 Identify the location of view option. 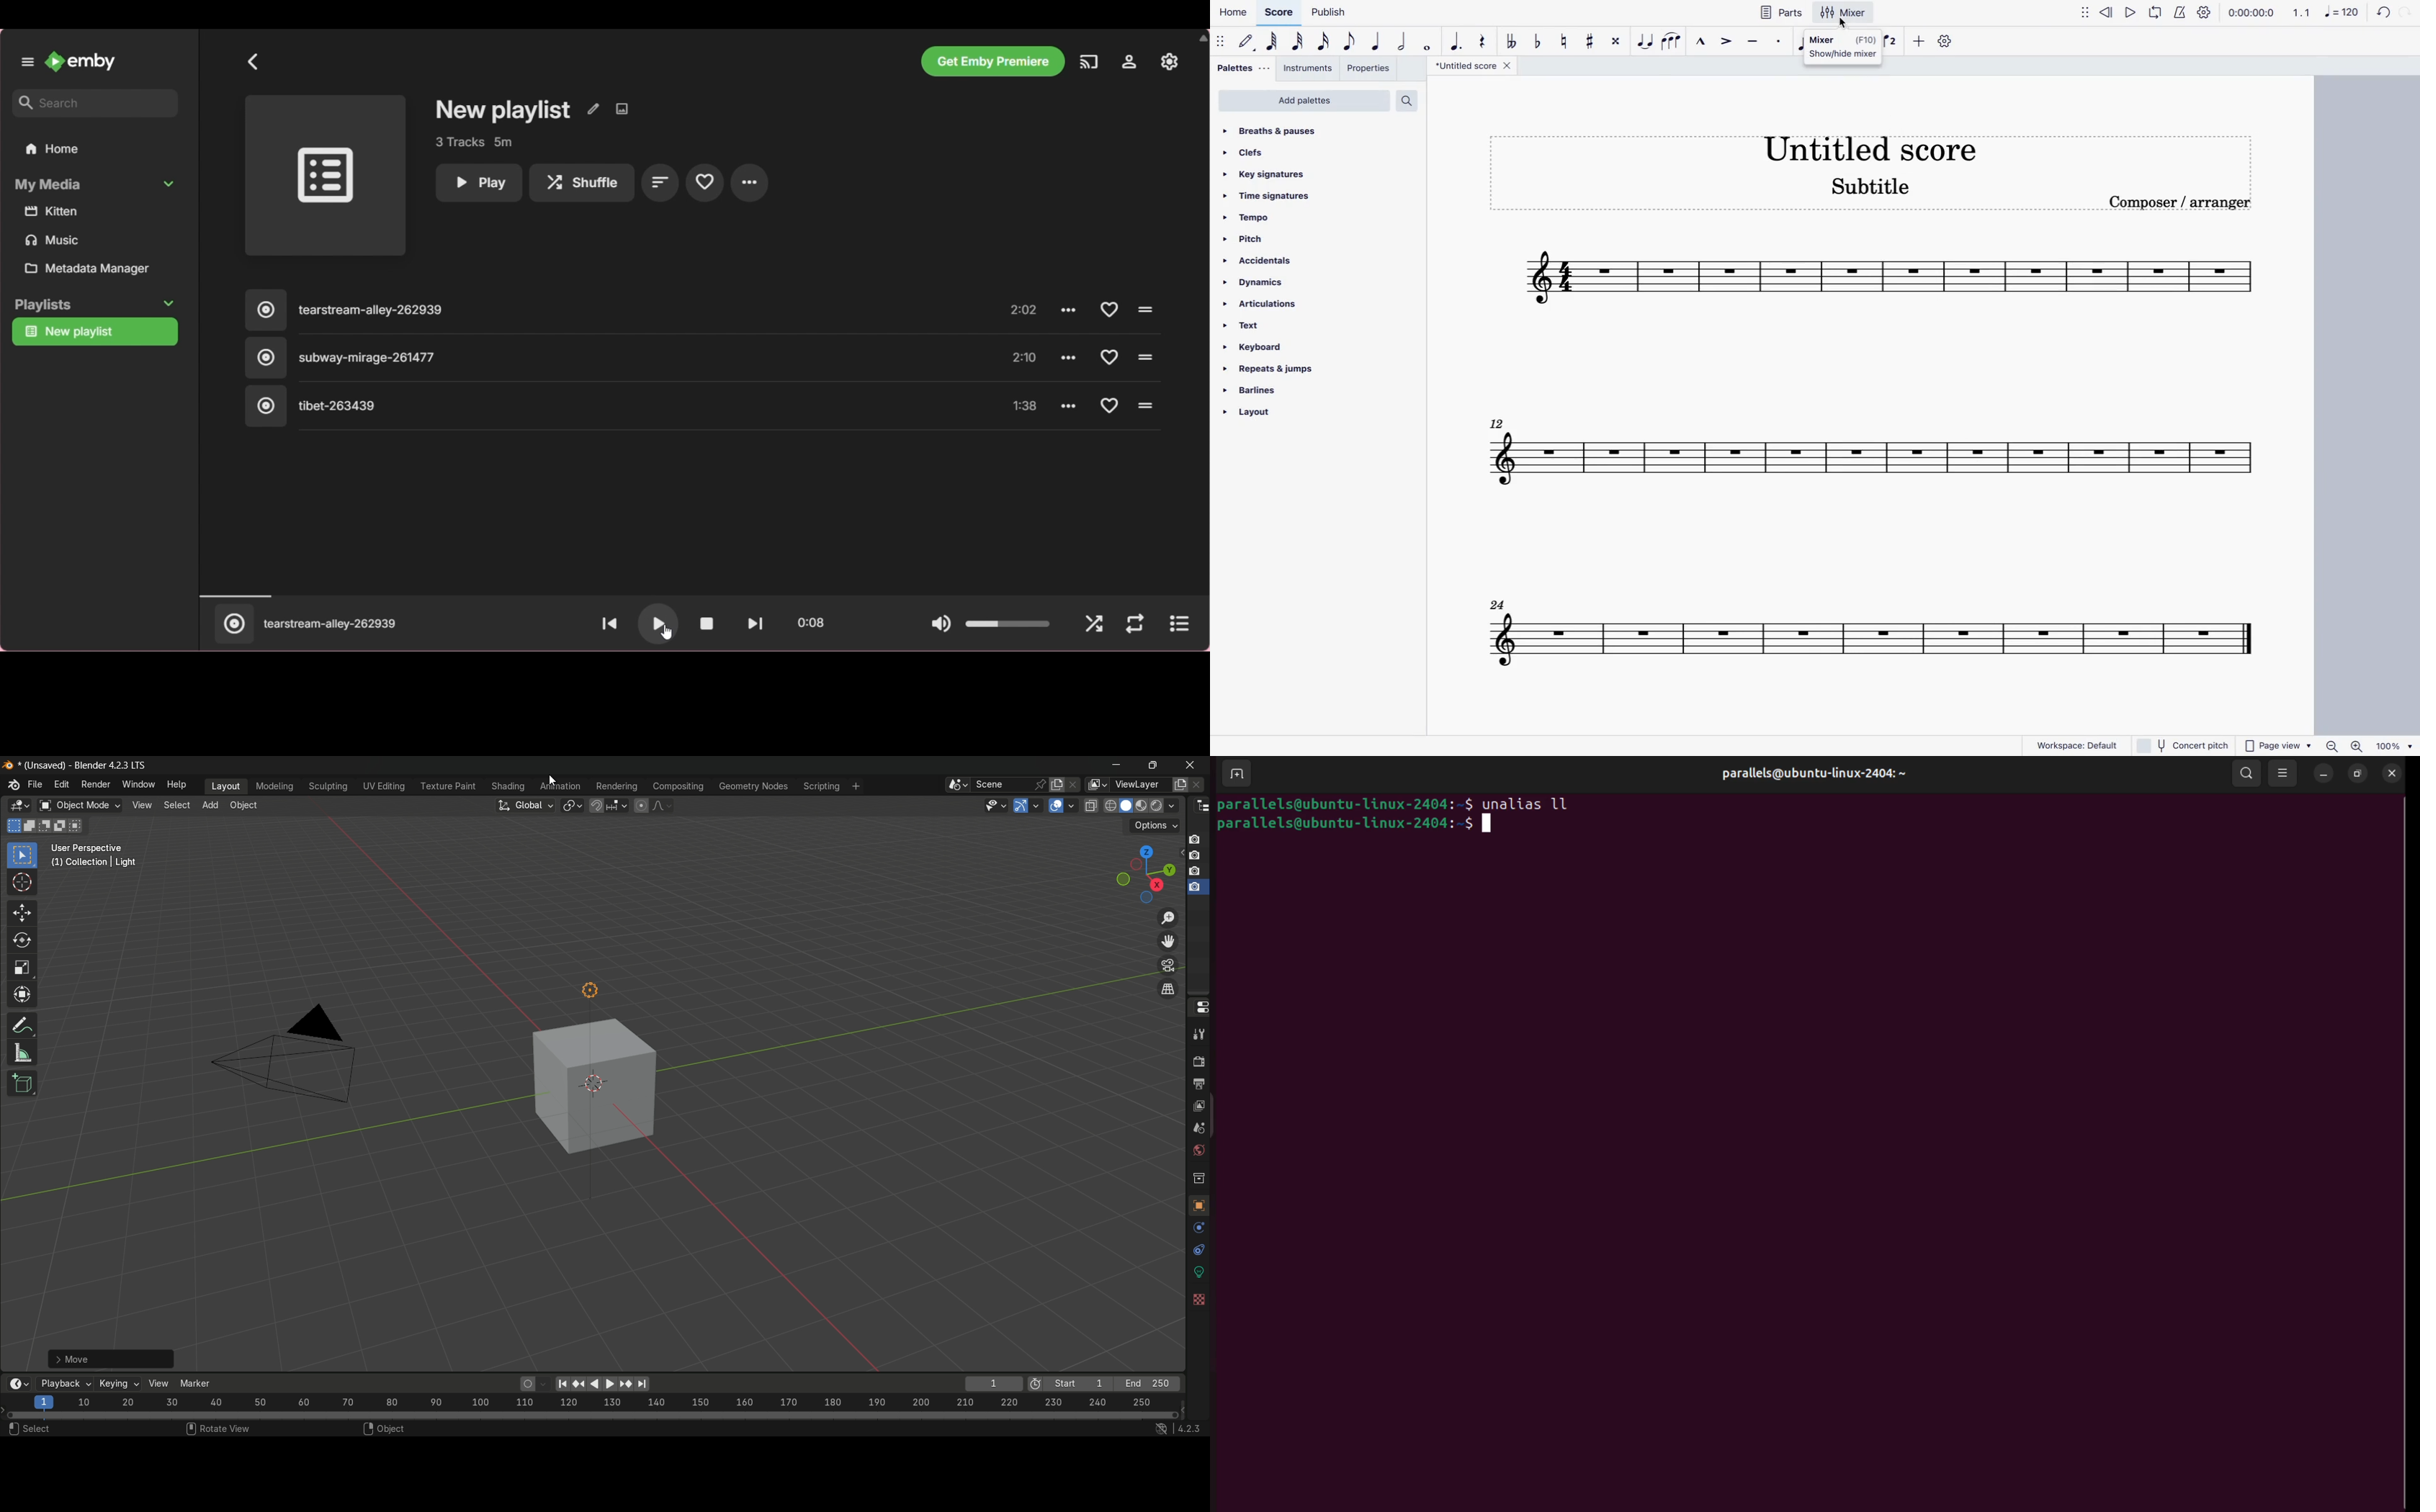
(2284, 773).